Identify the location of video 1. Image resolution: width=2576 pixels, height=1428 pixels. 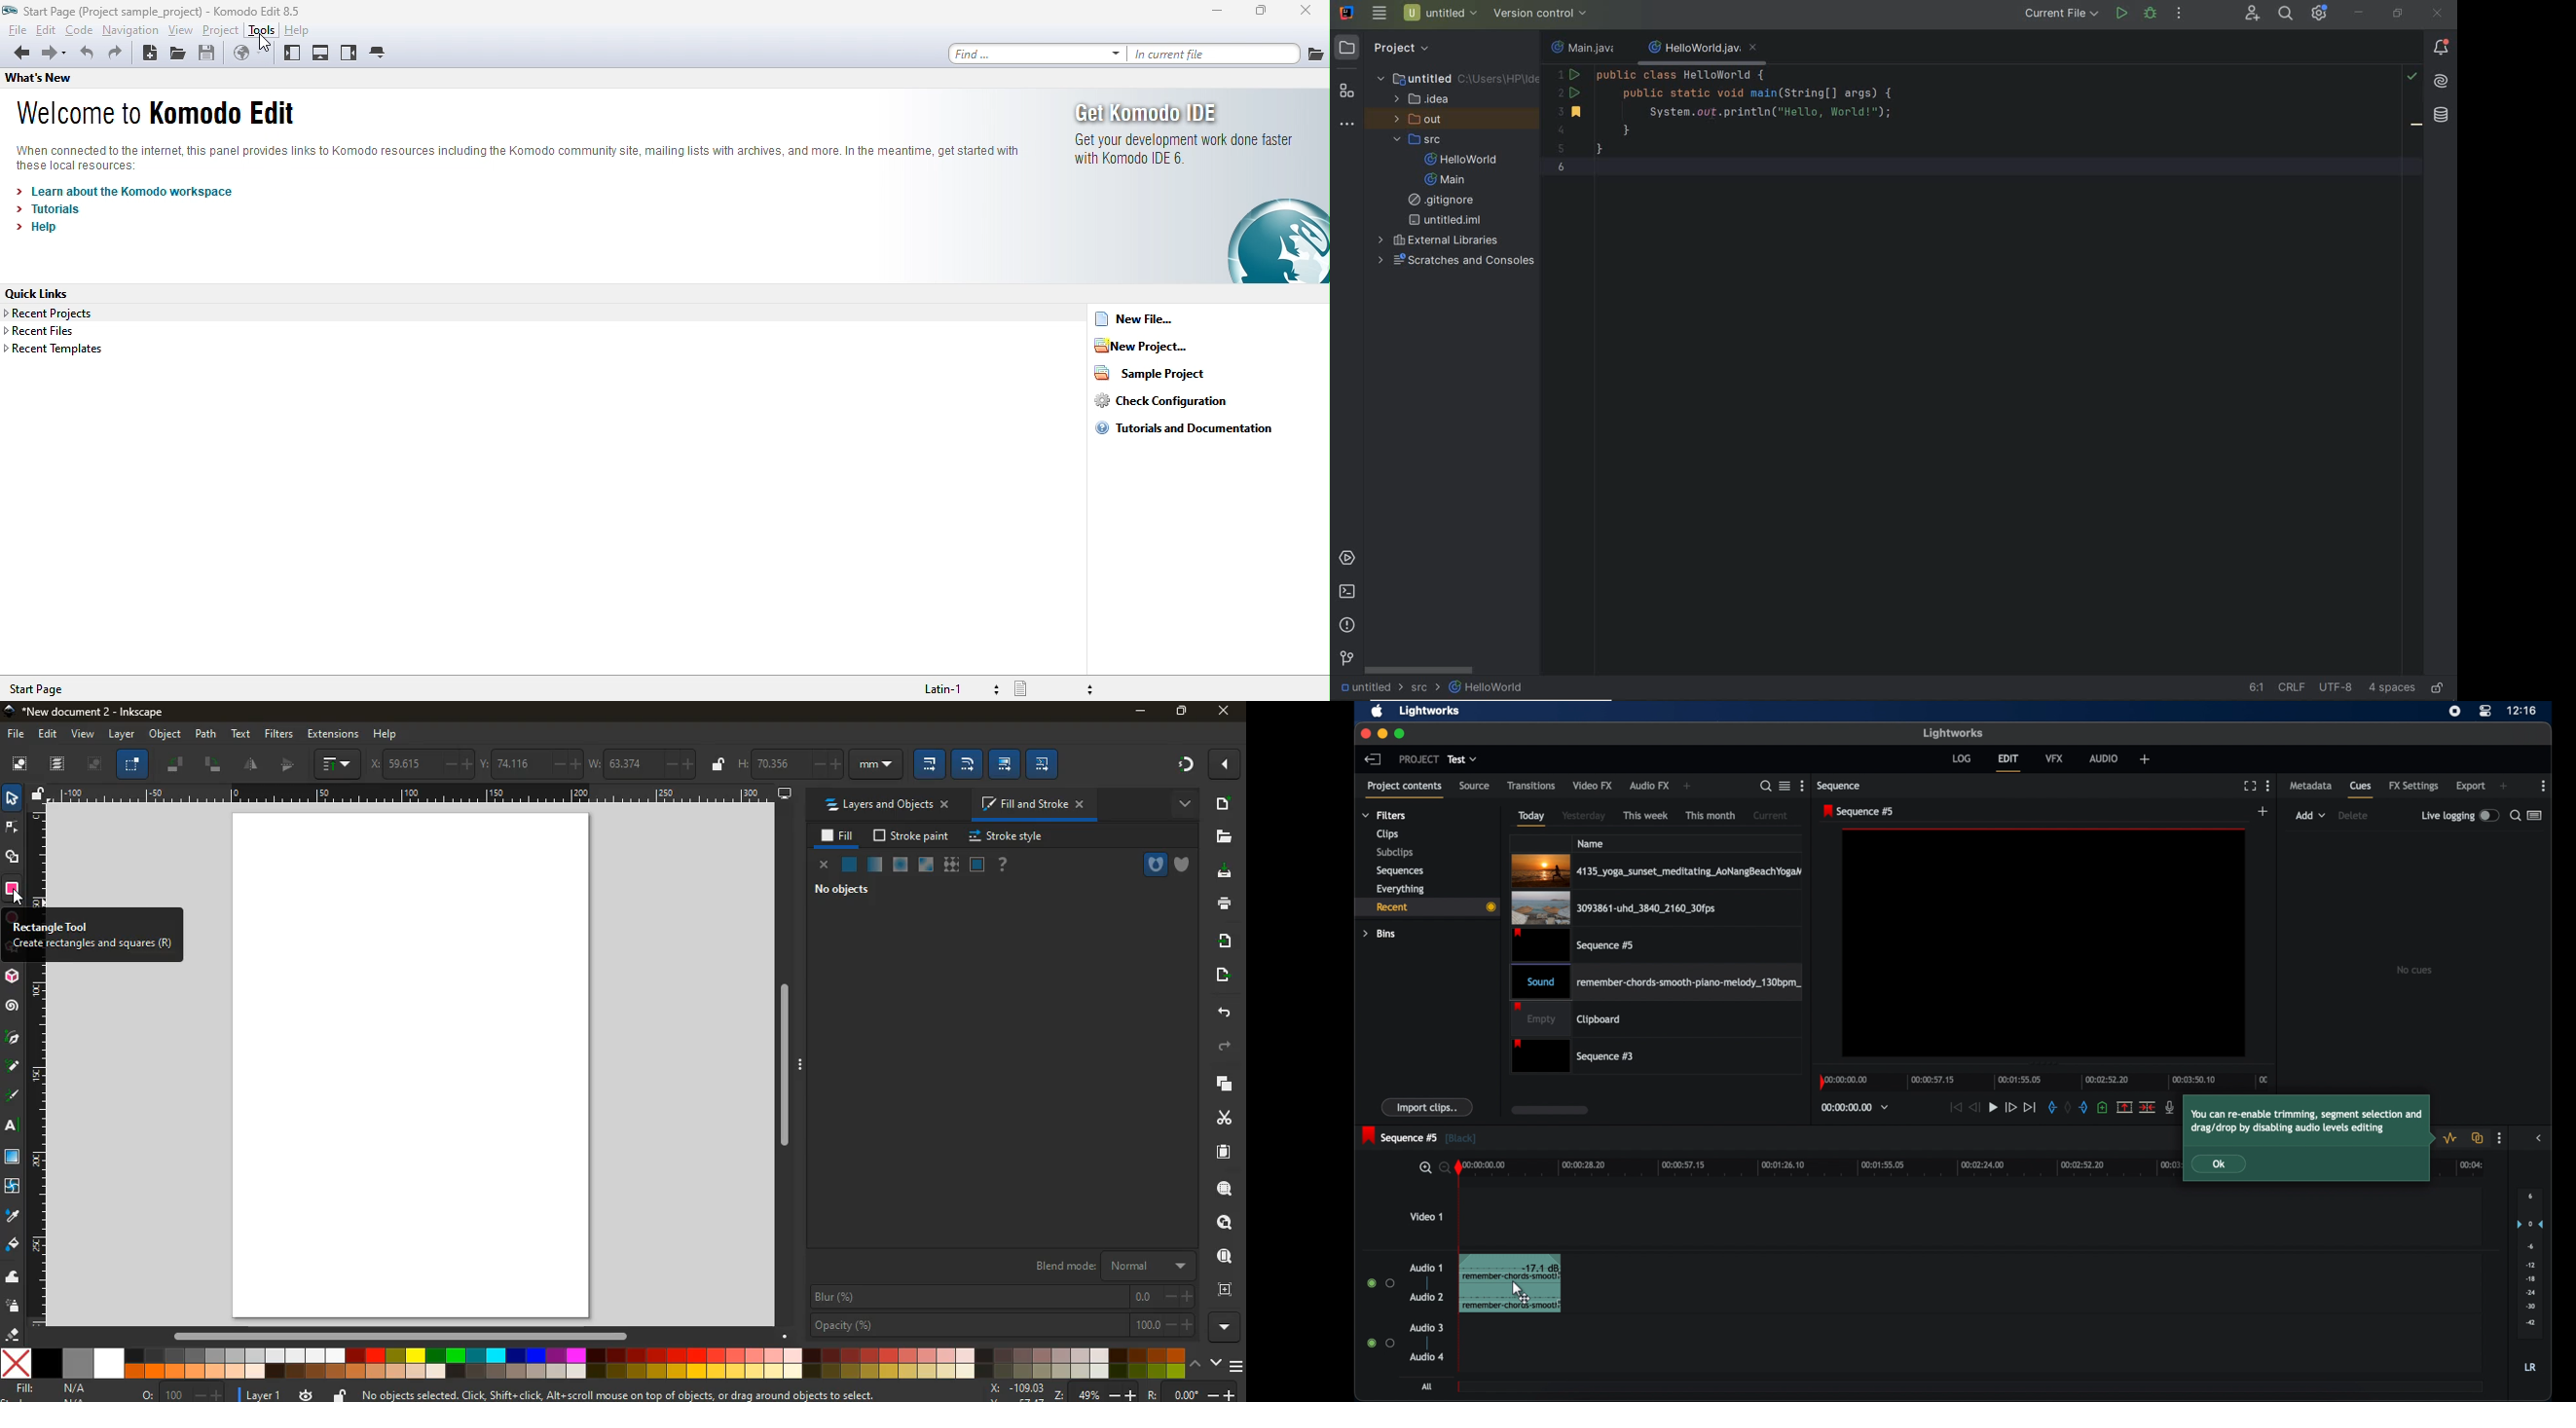
(1426, 1216).